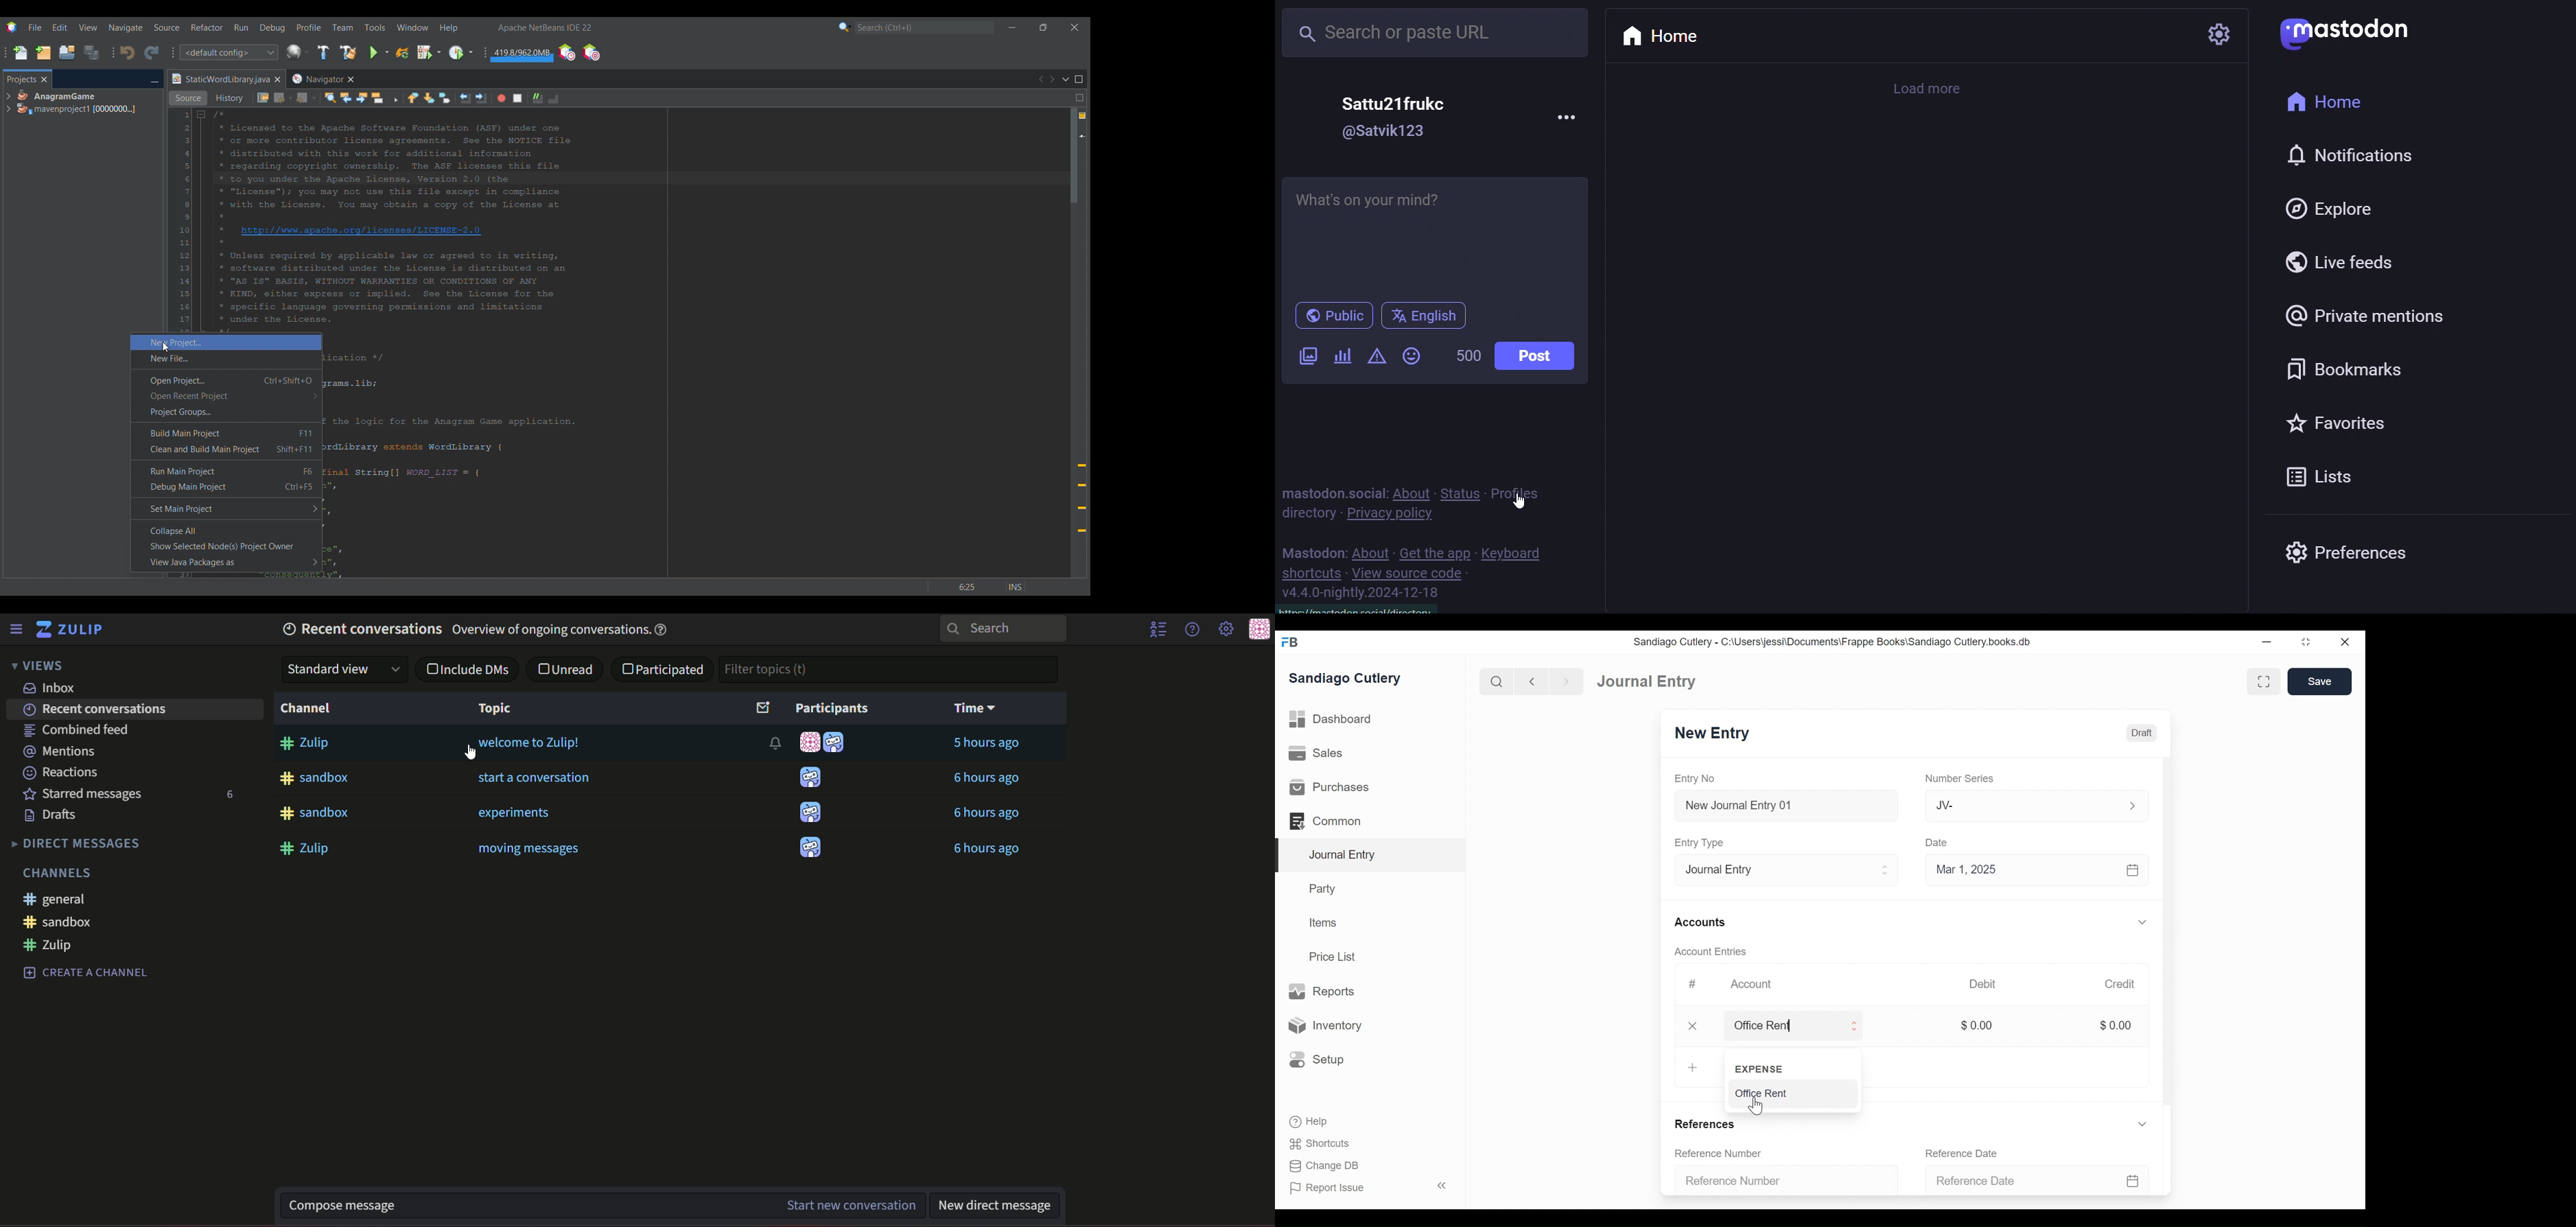 Image resolution: width=2576 pixels, height=1232 pixels. Describe the element at coordinates (513, 1205) in the screenshot. I see `Compose message start new conversation` at that location.